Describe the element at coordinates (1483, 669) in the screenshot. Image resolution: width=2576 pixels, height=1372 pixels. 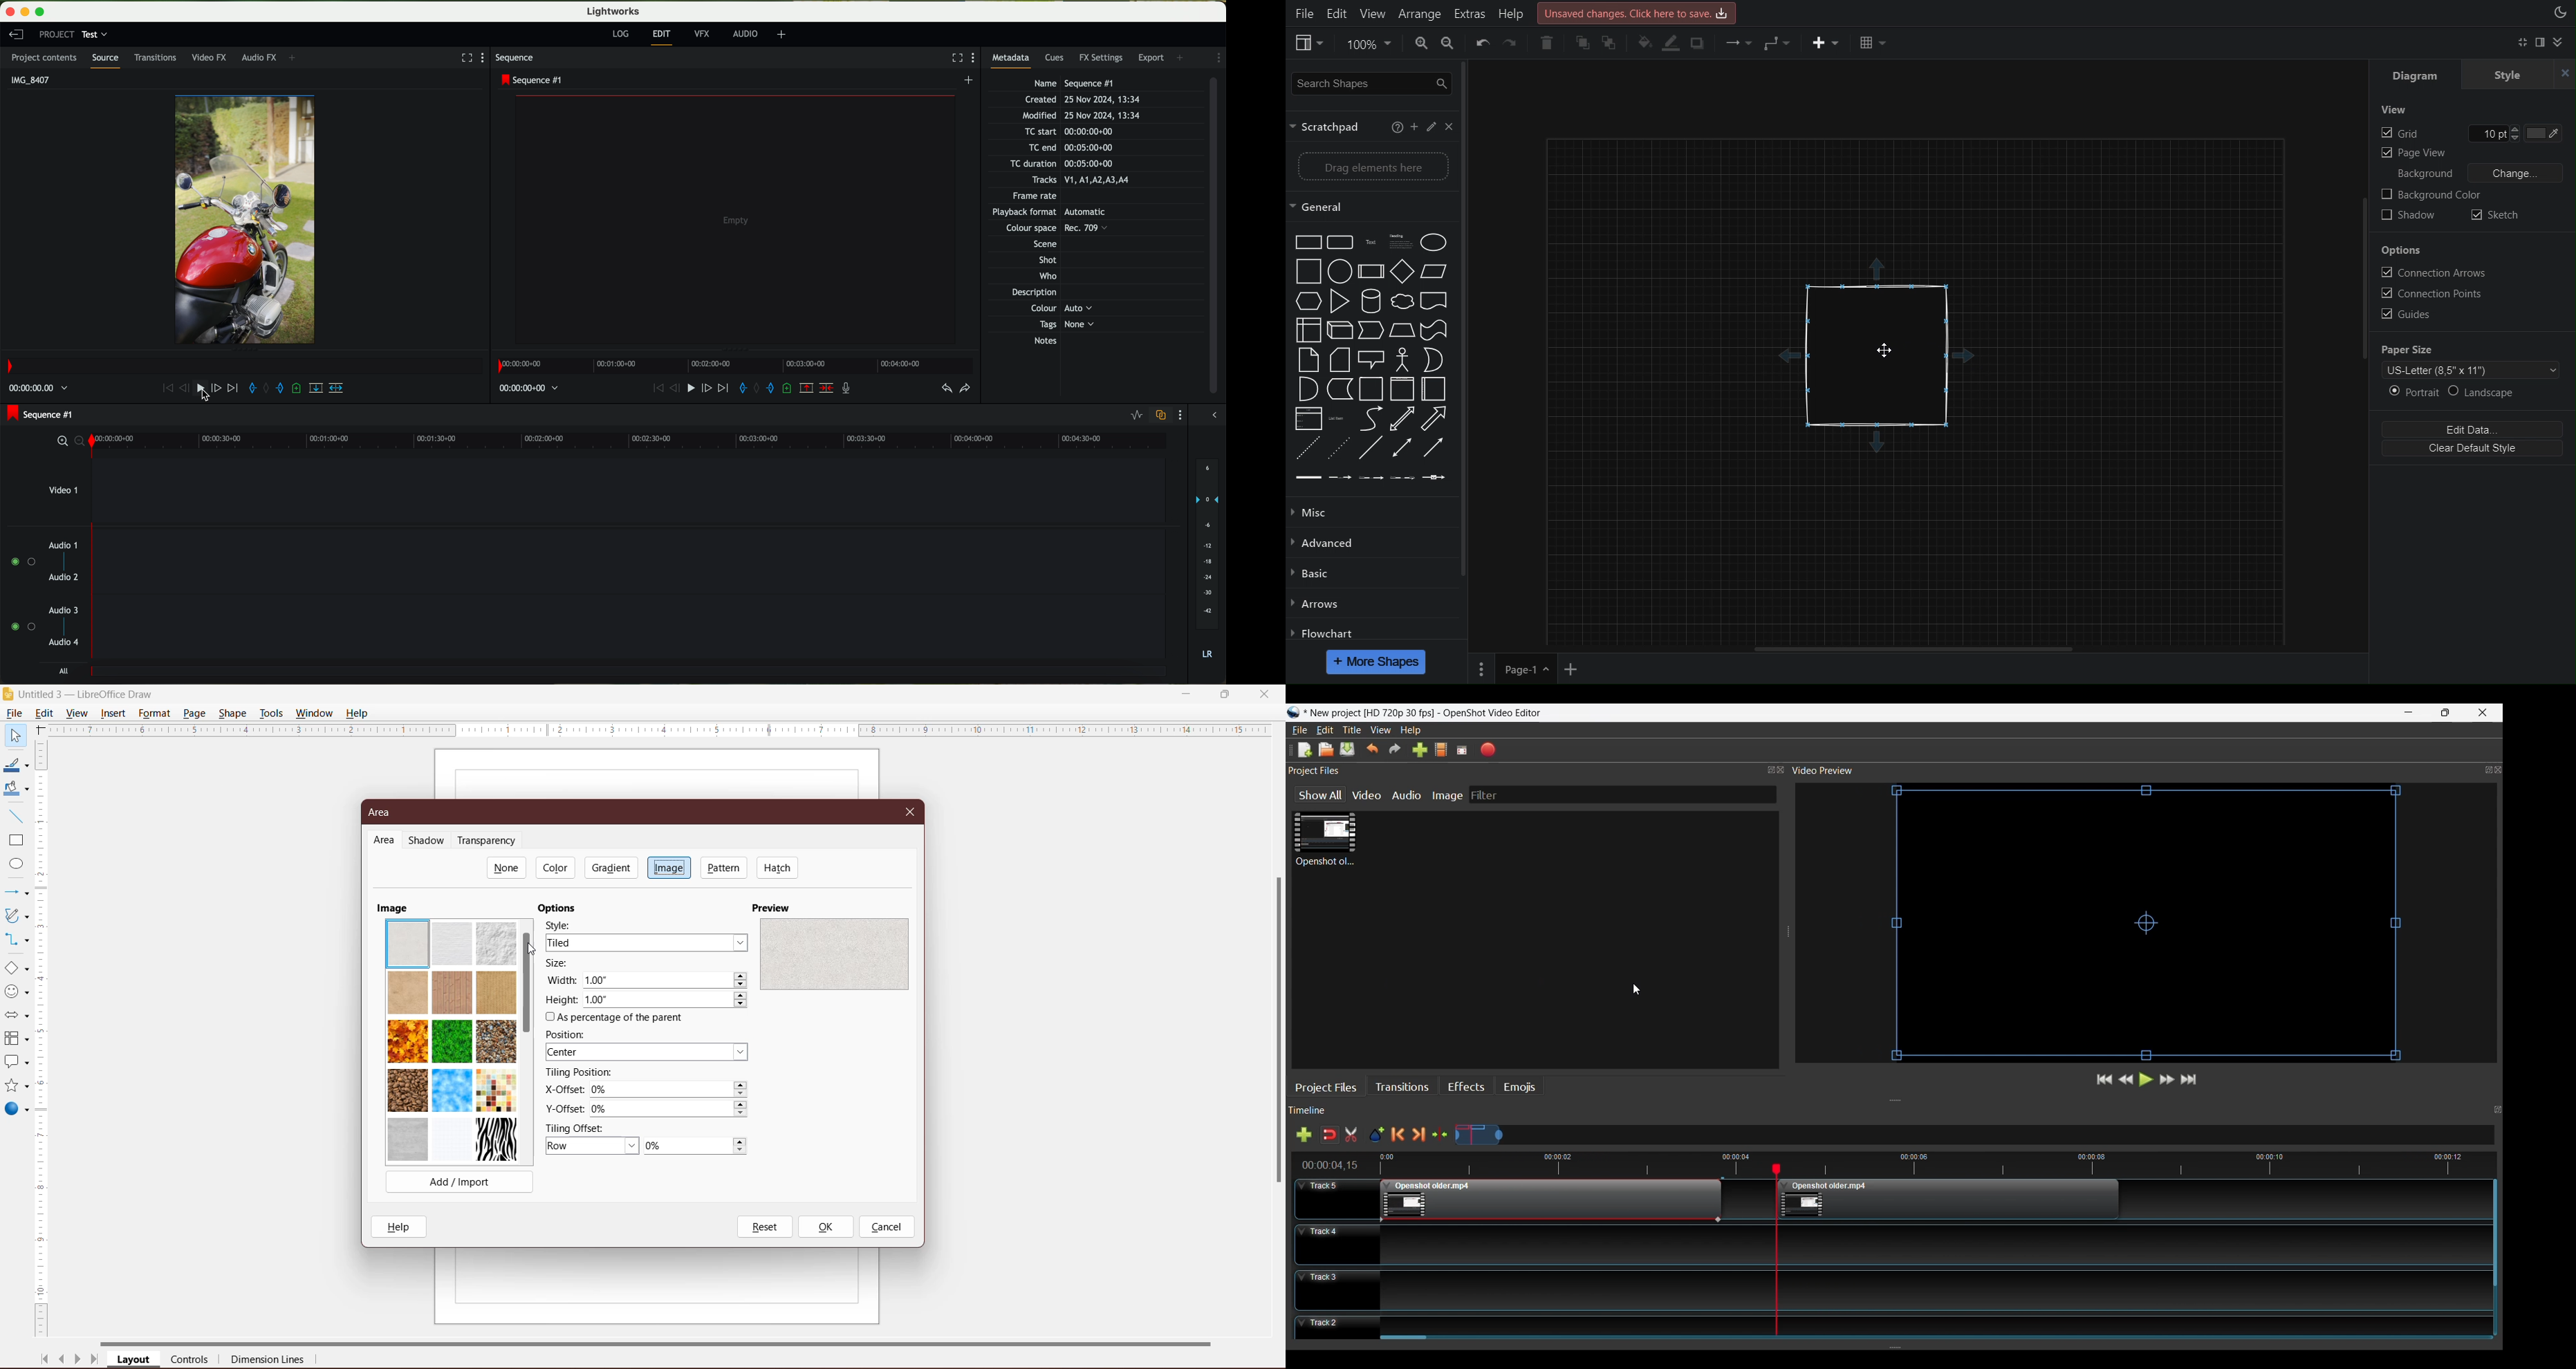
I see `Pages` at that location.